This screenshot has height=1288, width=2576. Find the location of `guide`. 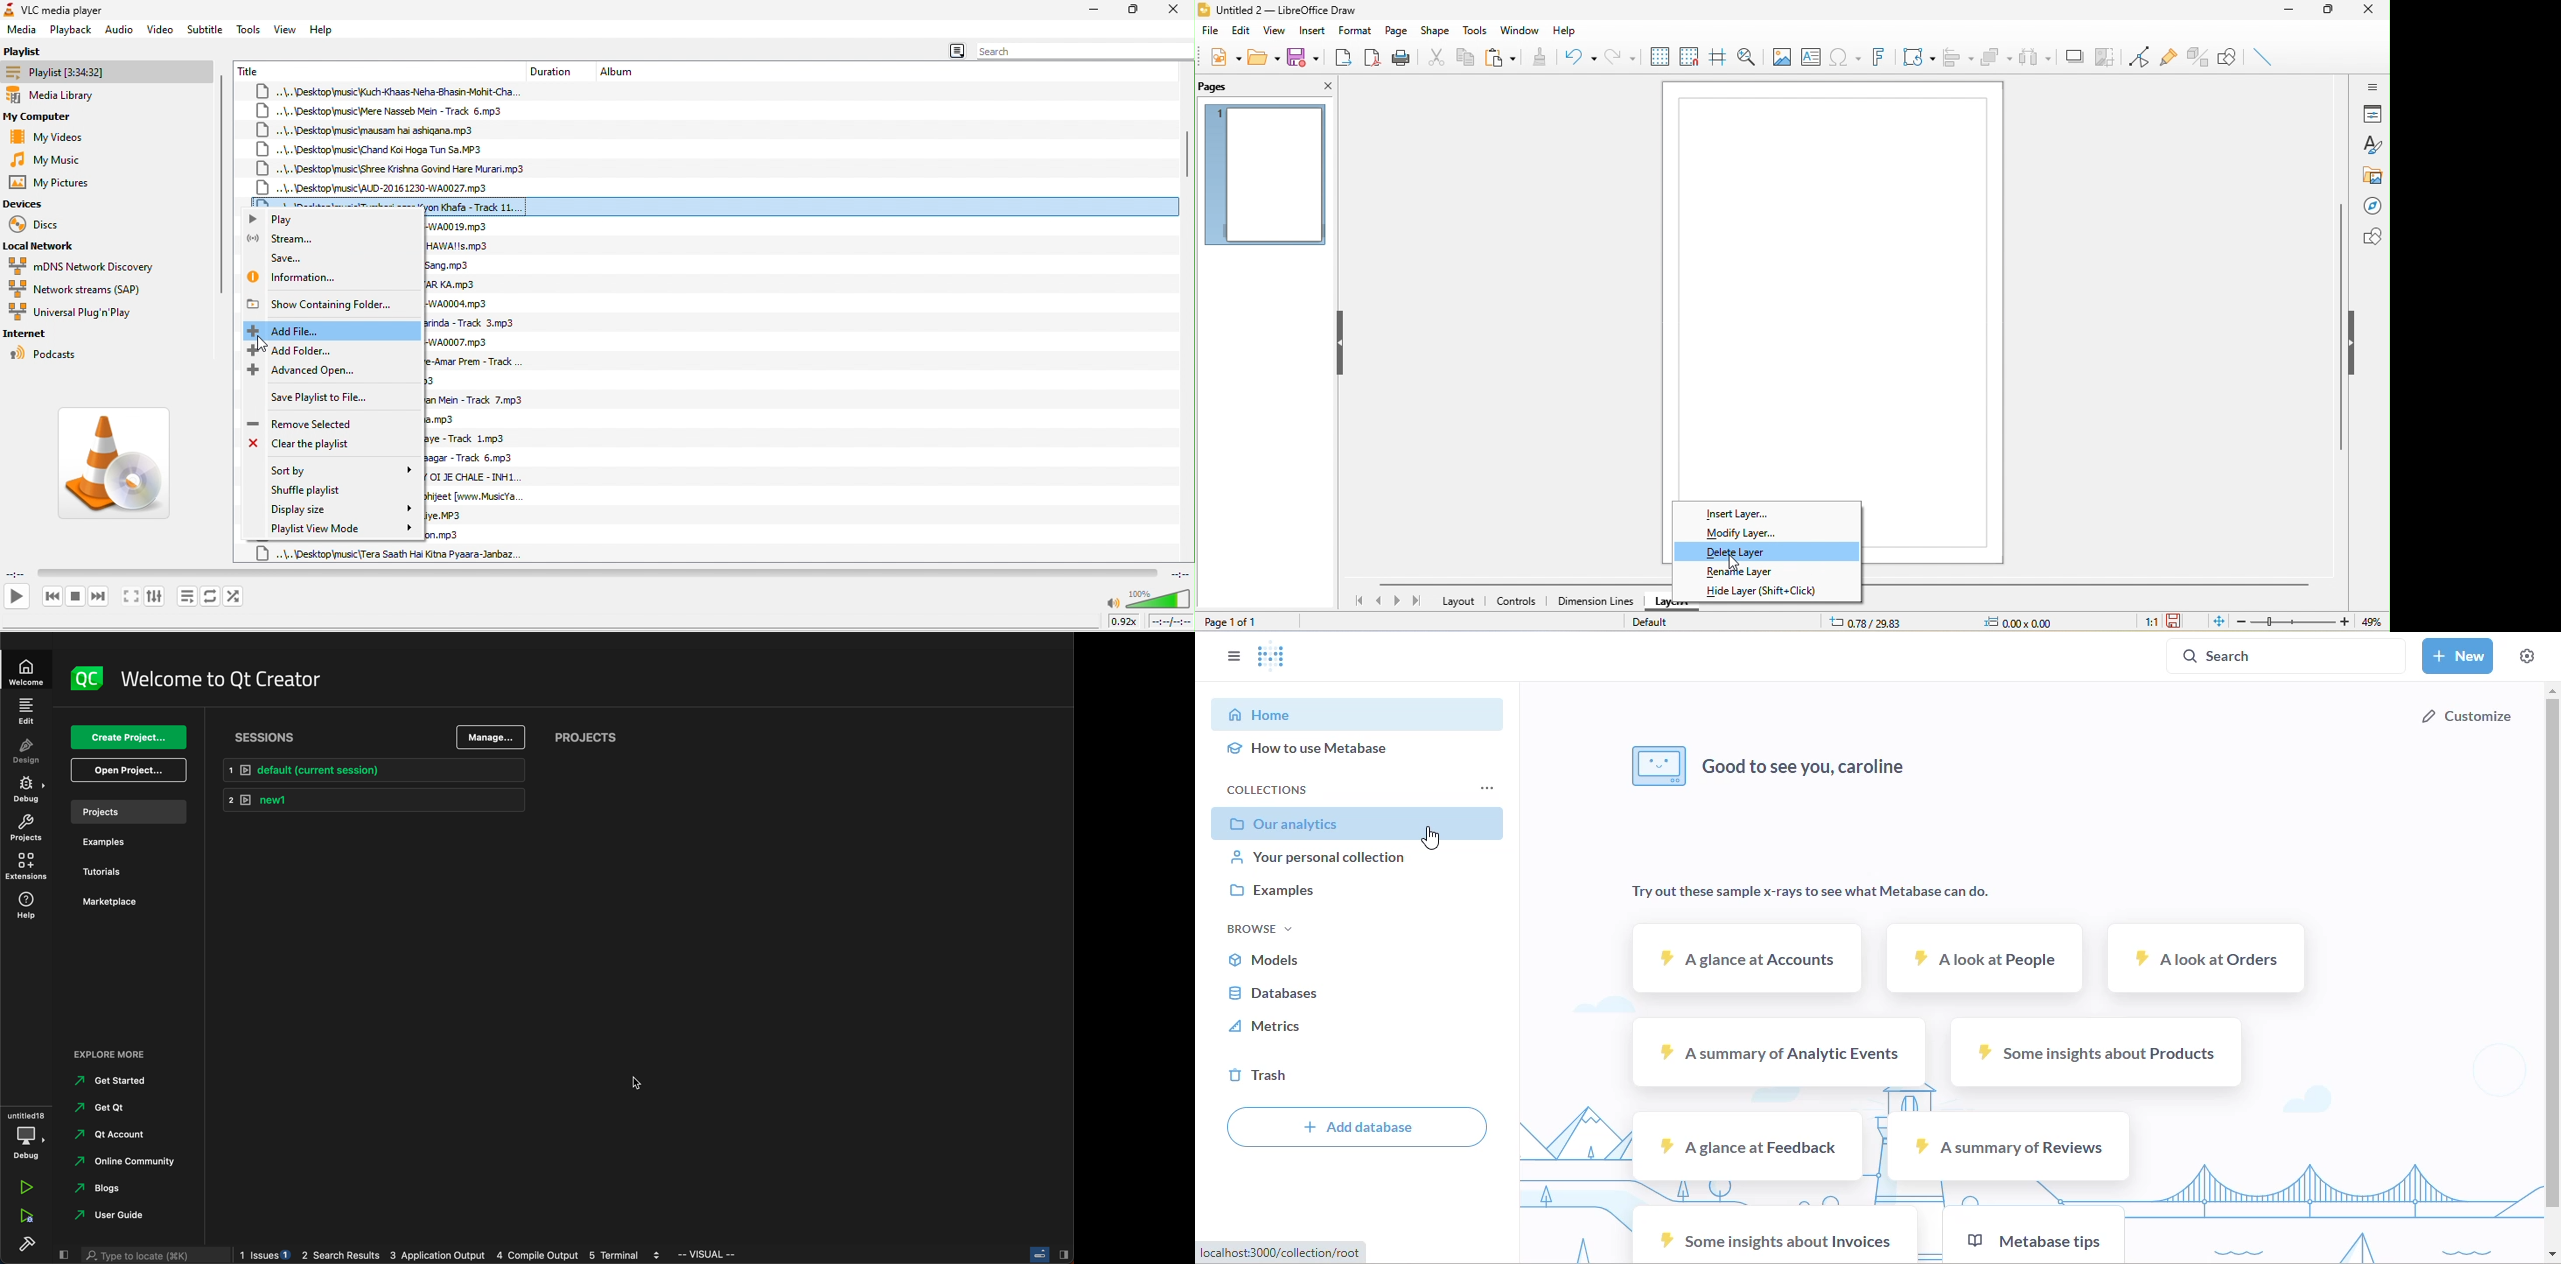

guide is located at coordinates (112, 1214).